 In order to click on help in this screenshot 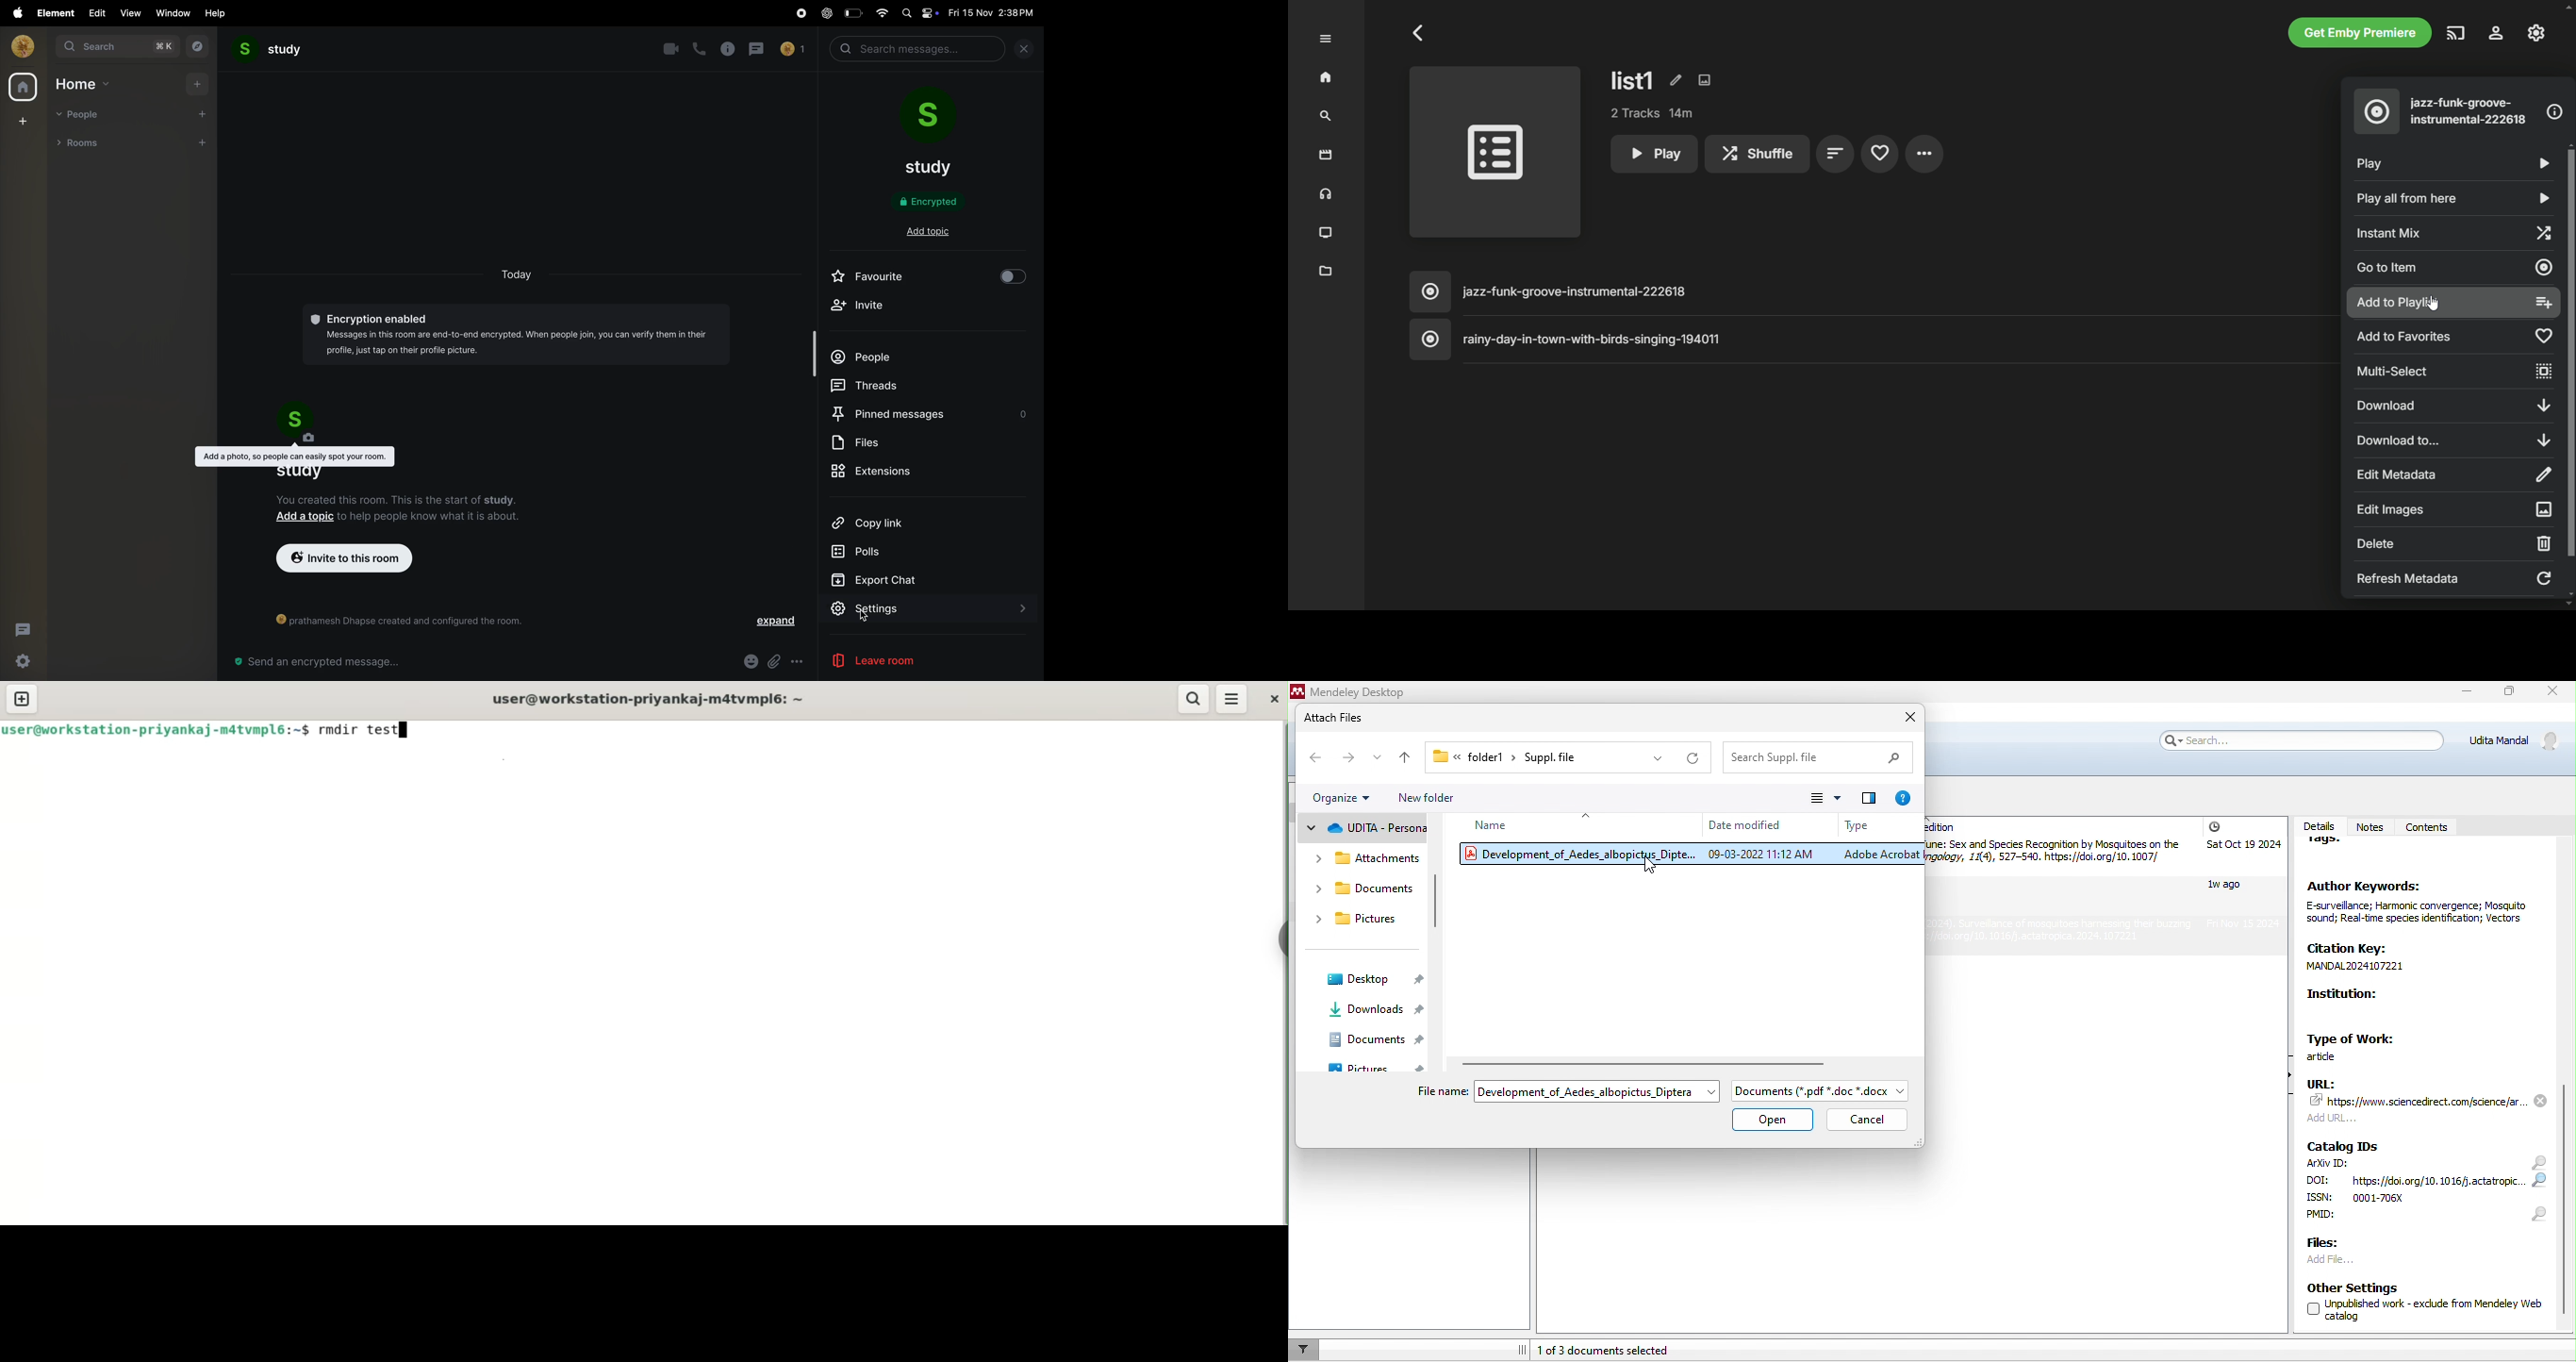, I will do `click(1900, 797)`.